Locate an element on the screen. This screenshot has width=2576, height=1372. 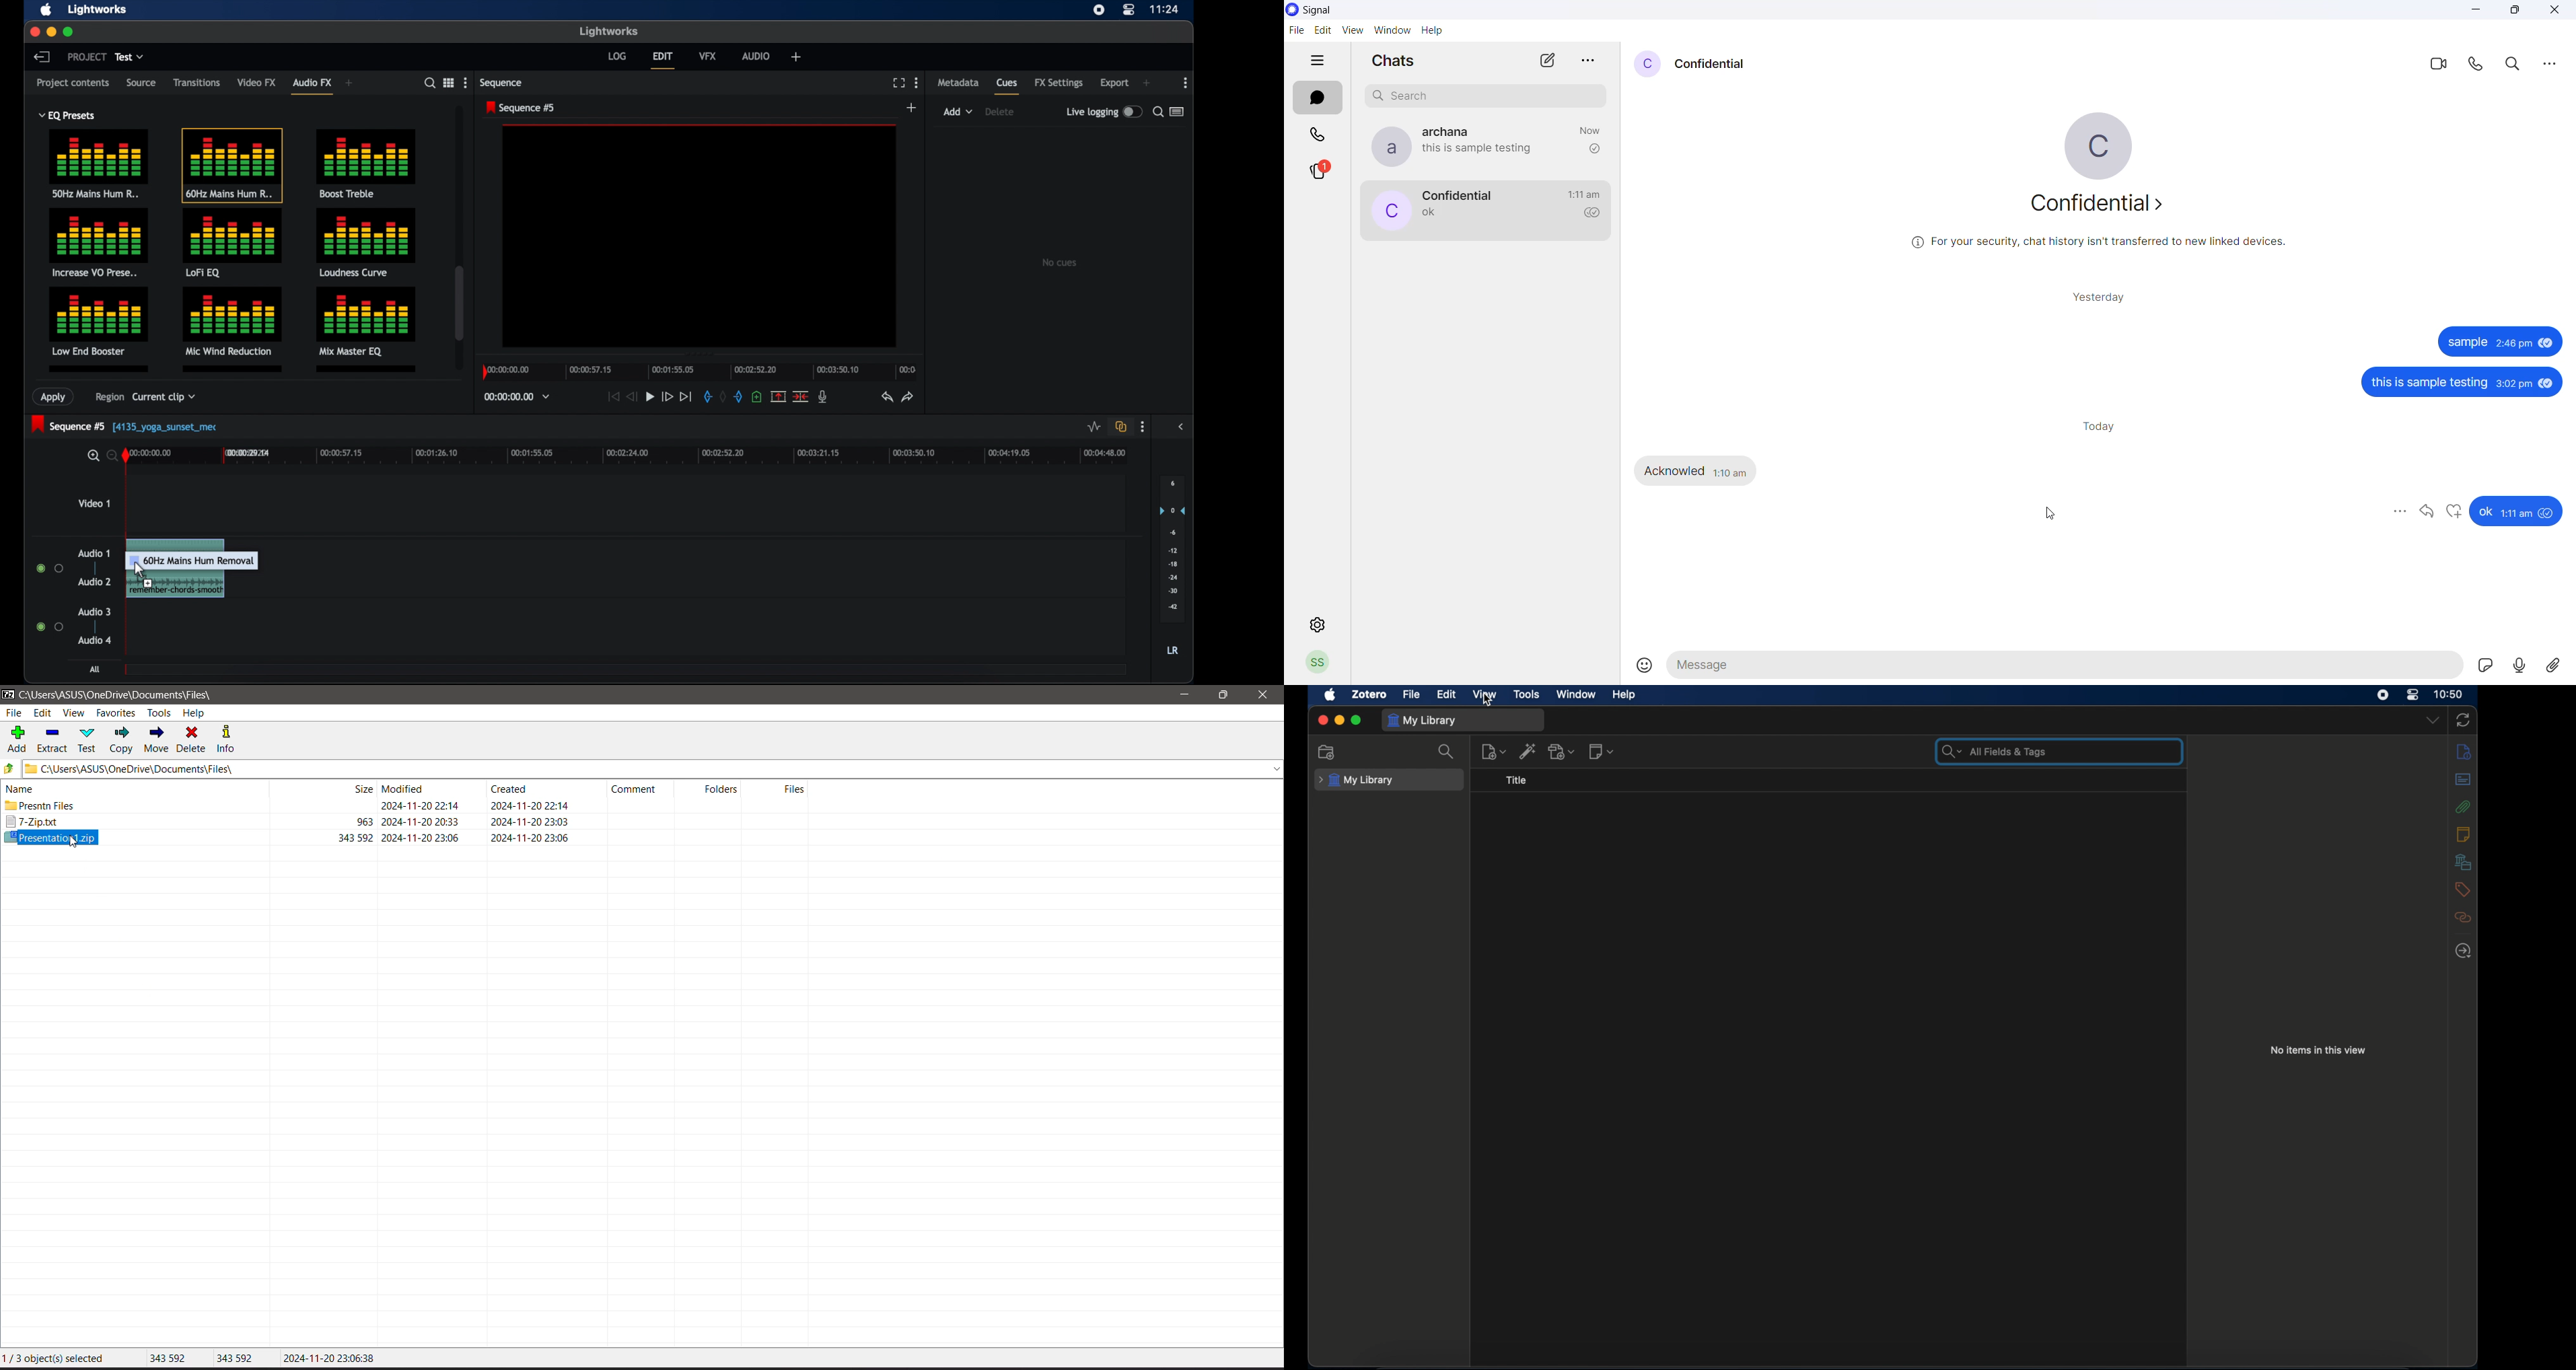
screen recorder is located at coordinates (2383, 695).